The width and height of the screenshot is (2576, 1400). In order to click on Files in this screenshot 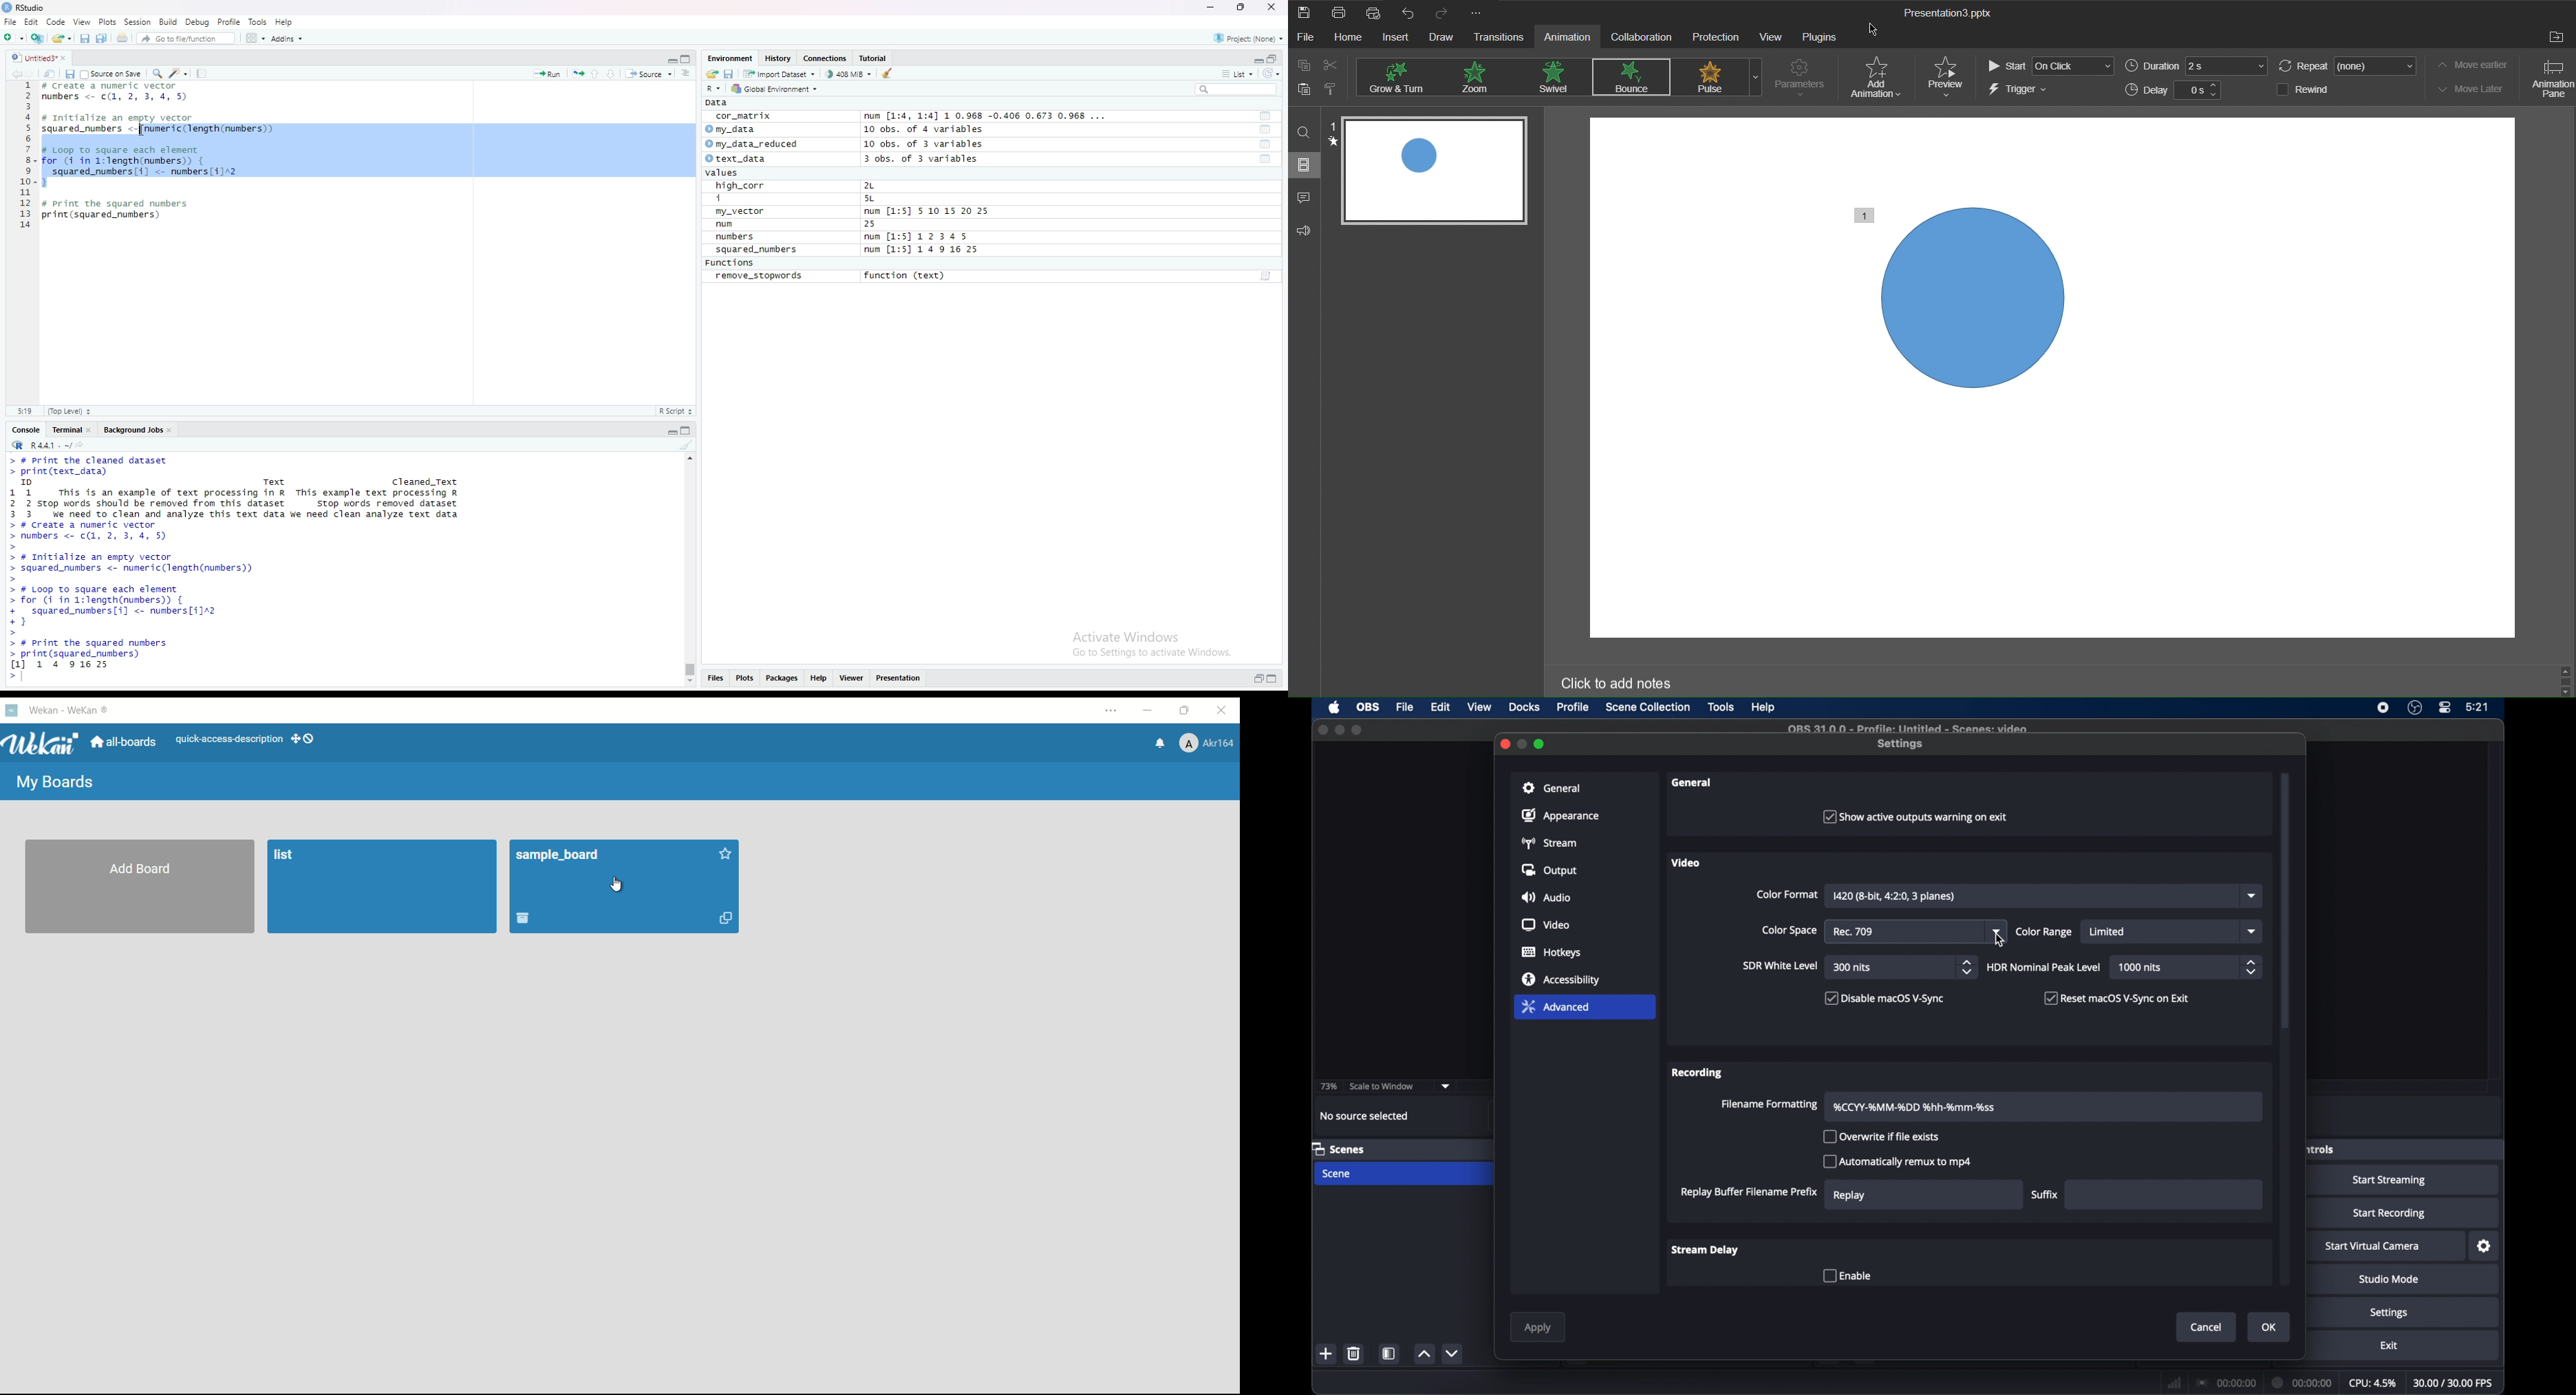, I will do `click(714, 680)`.